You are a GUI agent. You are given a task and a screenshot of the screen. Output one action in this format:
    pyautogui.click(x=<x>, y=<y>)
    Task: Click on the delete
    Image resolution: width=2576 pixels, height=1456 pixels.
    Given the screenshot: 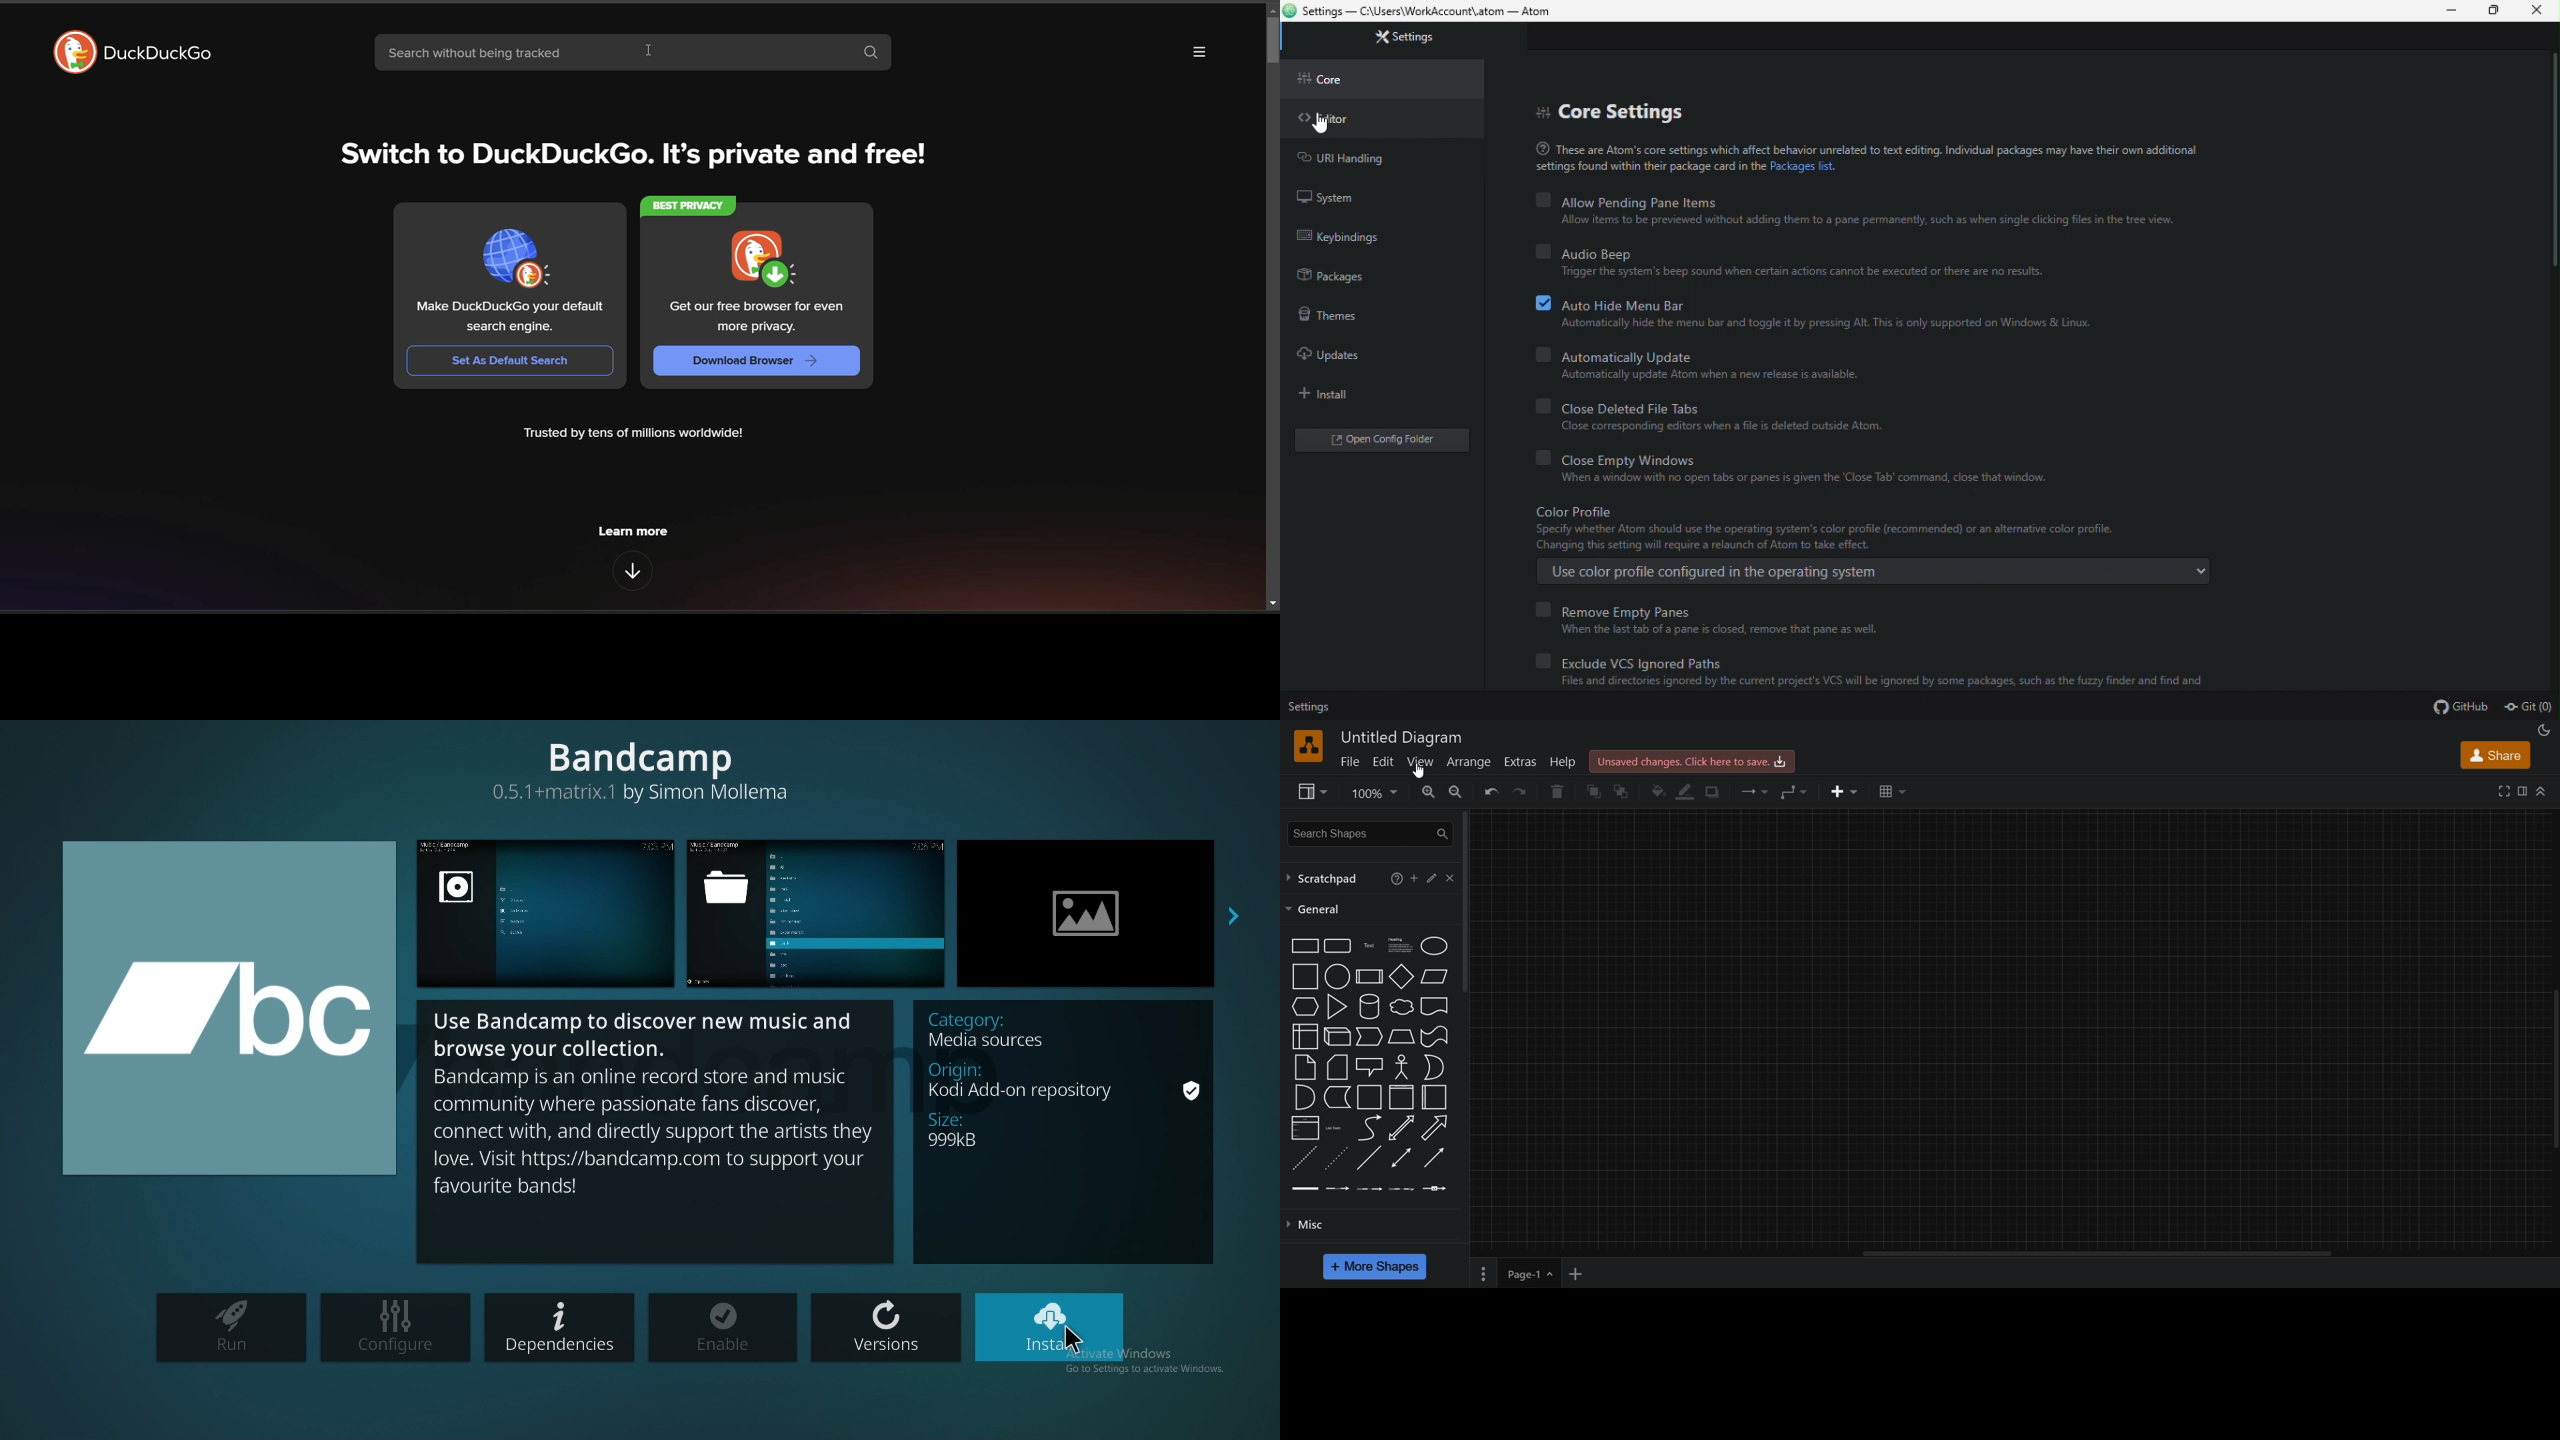 What is the action you would take?
    pyautogui.click(x=1557, y=791)
    